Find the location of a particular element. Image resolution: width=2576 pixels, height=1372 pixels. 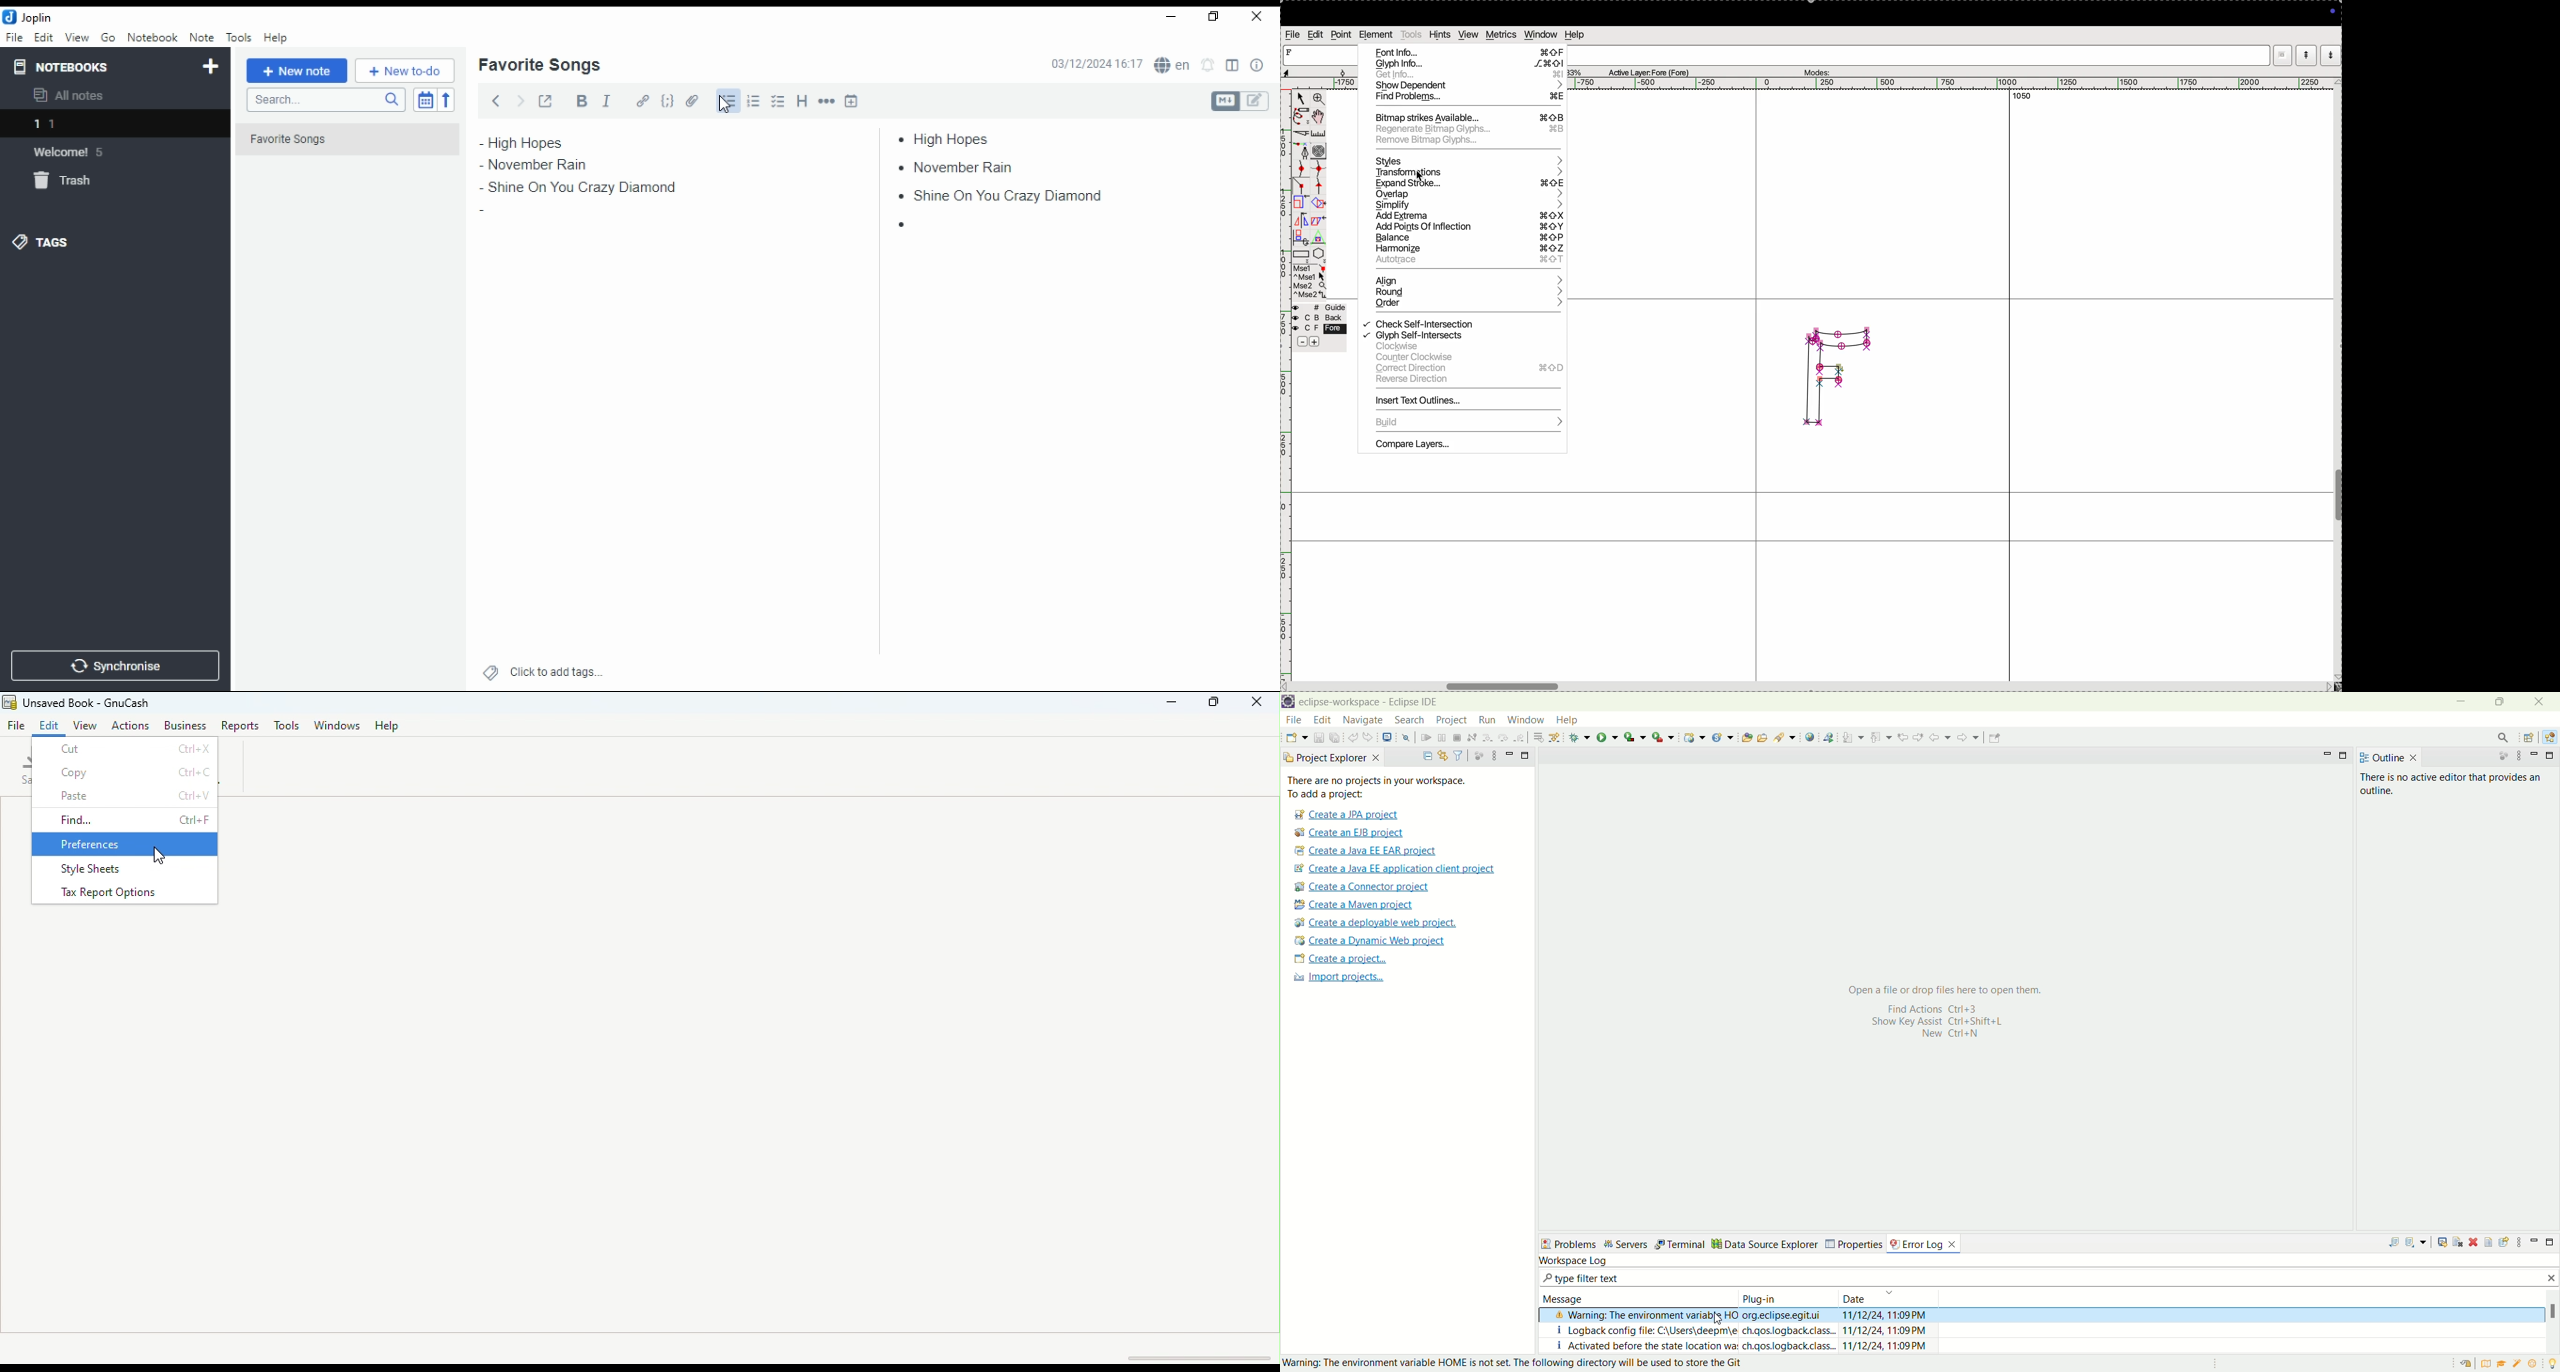

Maximize is located at coordinates (1215, 706).